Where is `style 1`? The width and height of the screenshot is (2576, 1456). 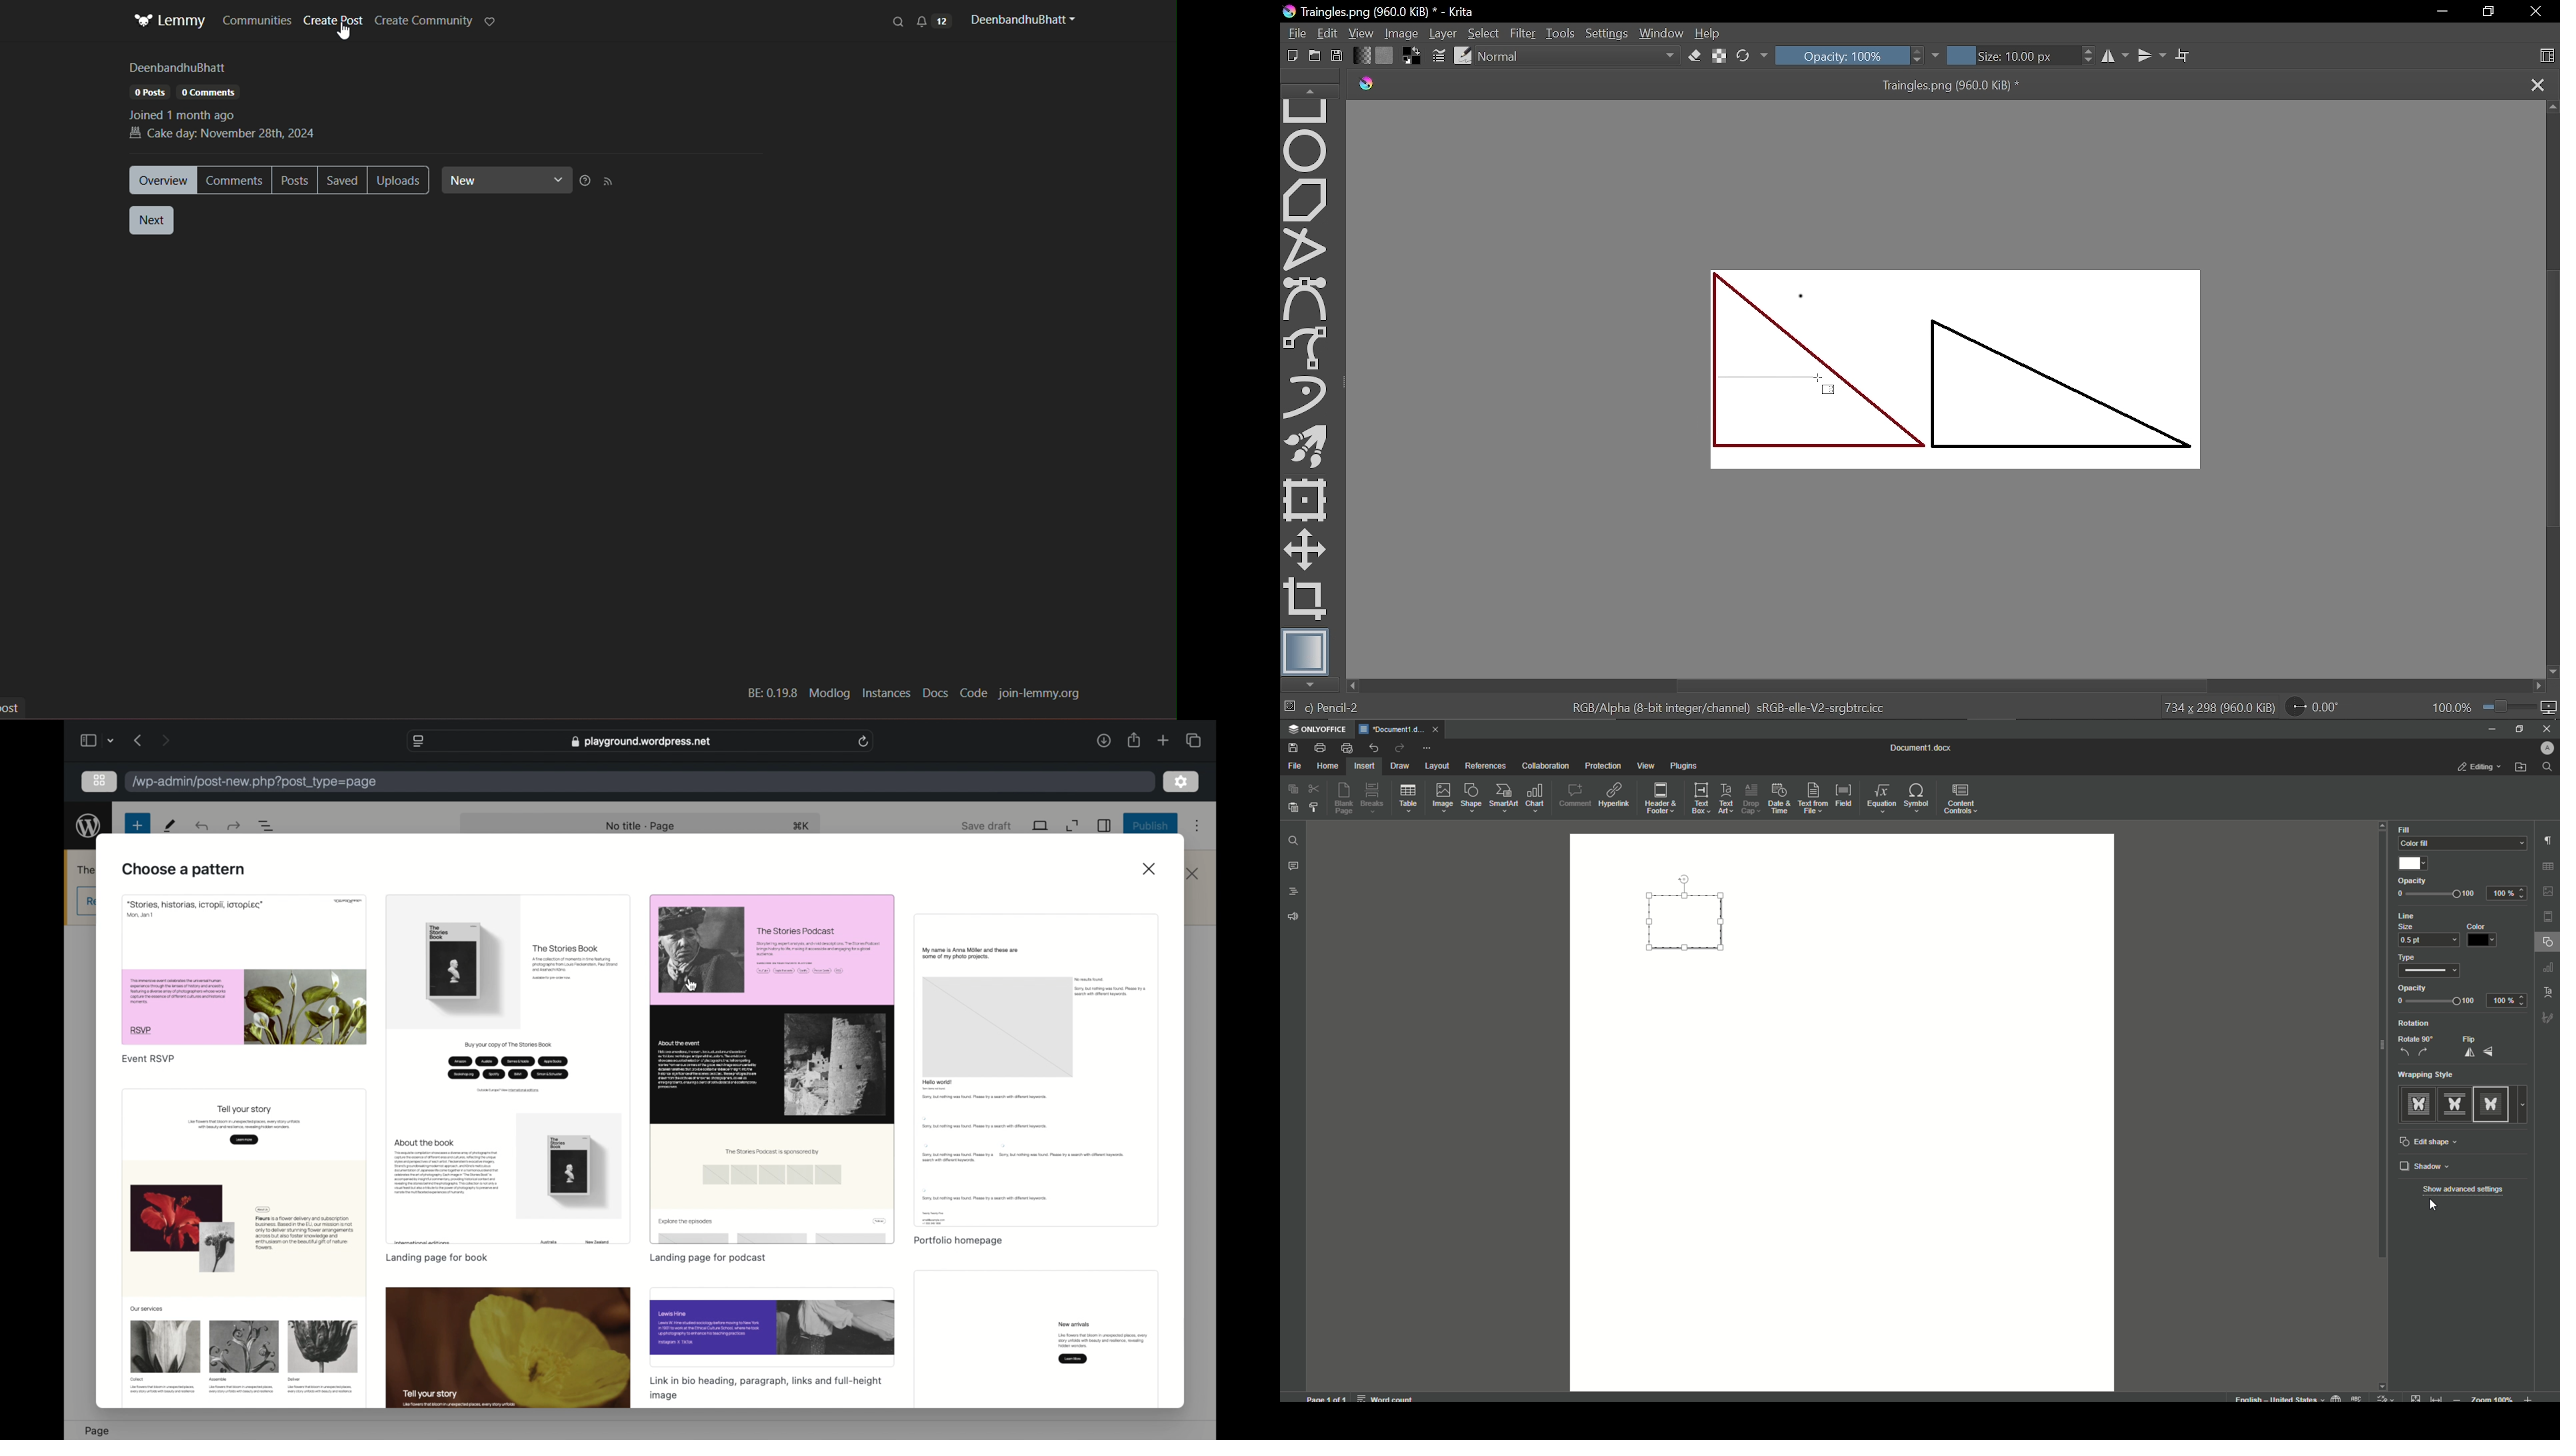 style 1 is located at coordinates (2417, 1104).